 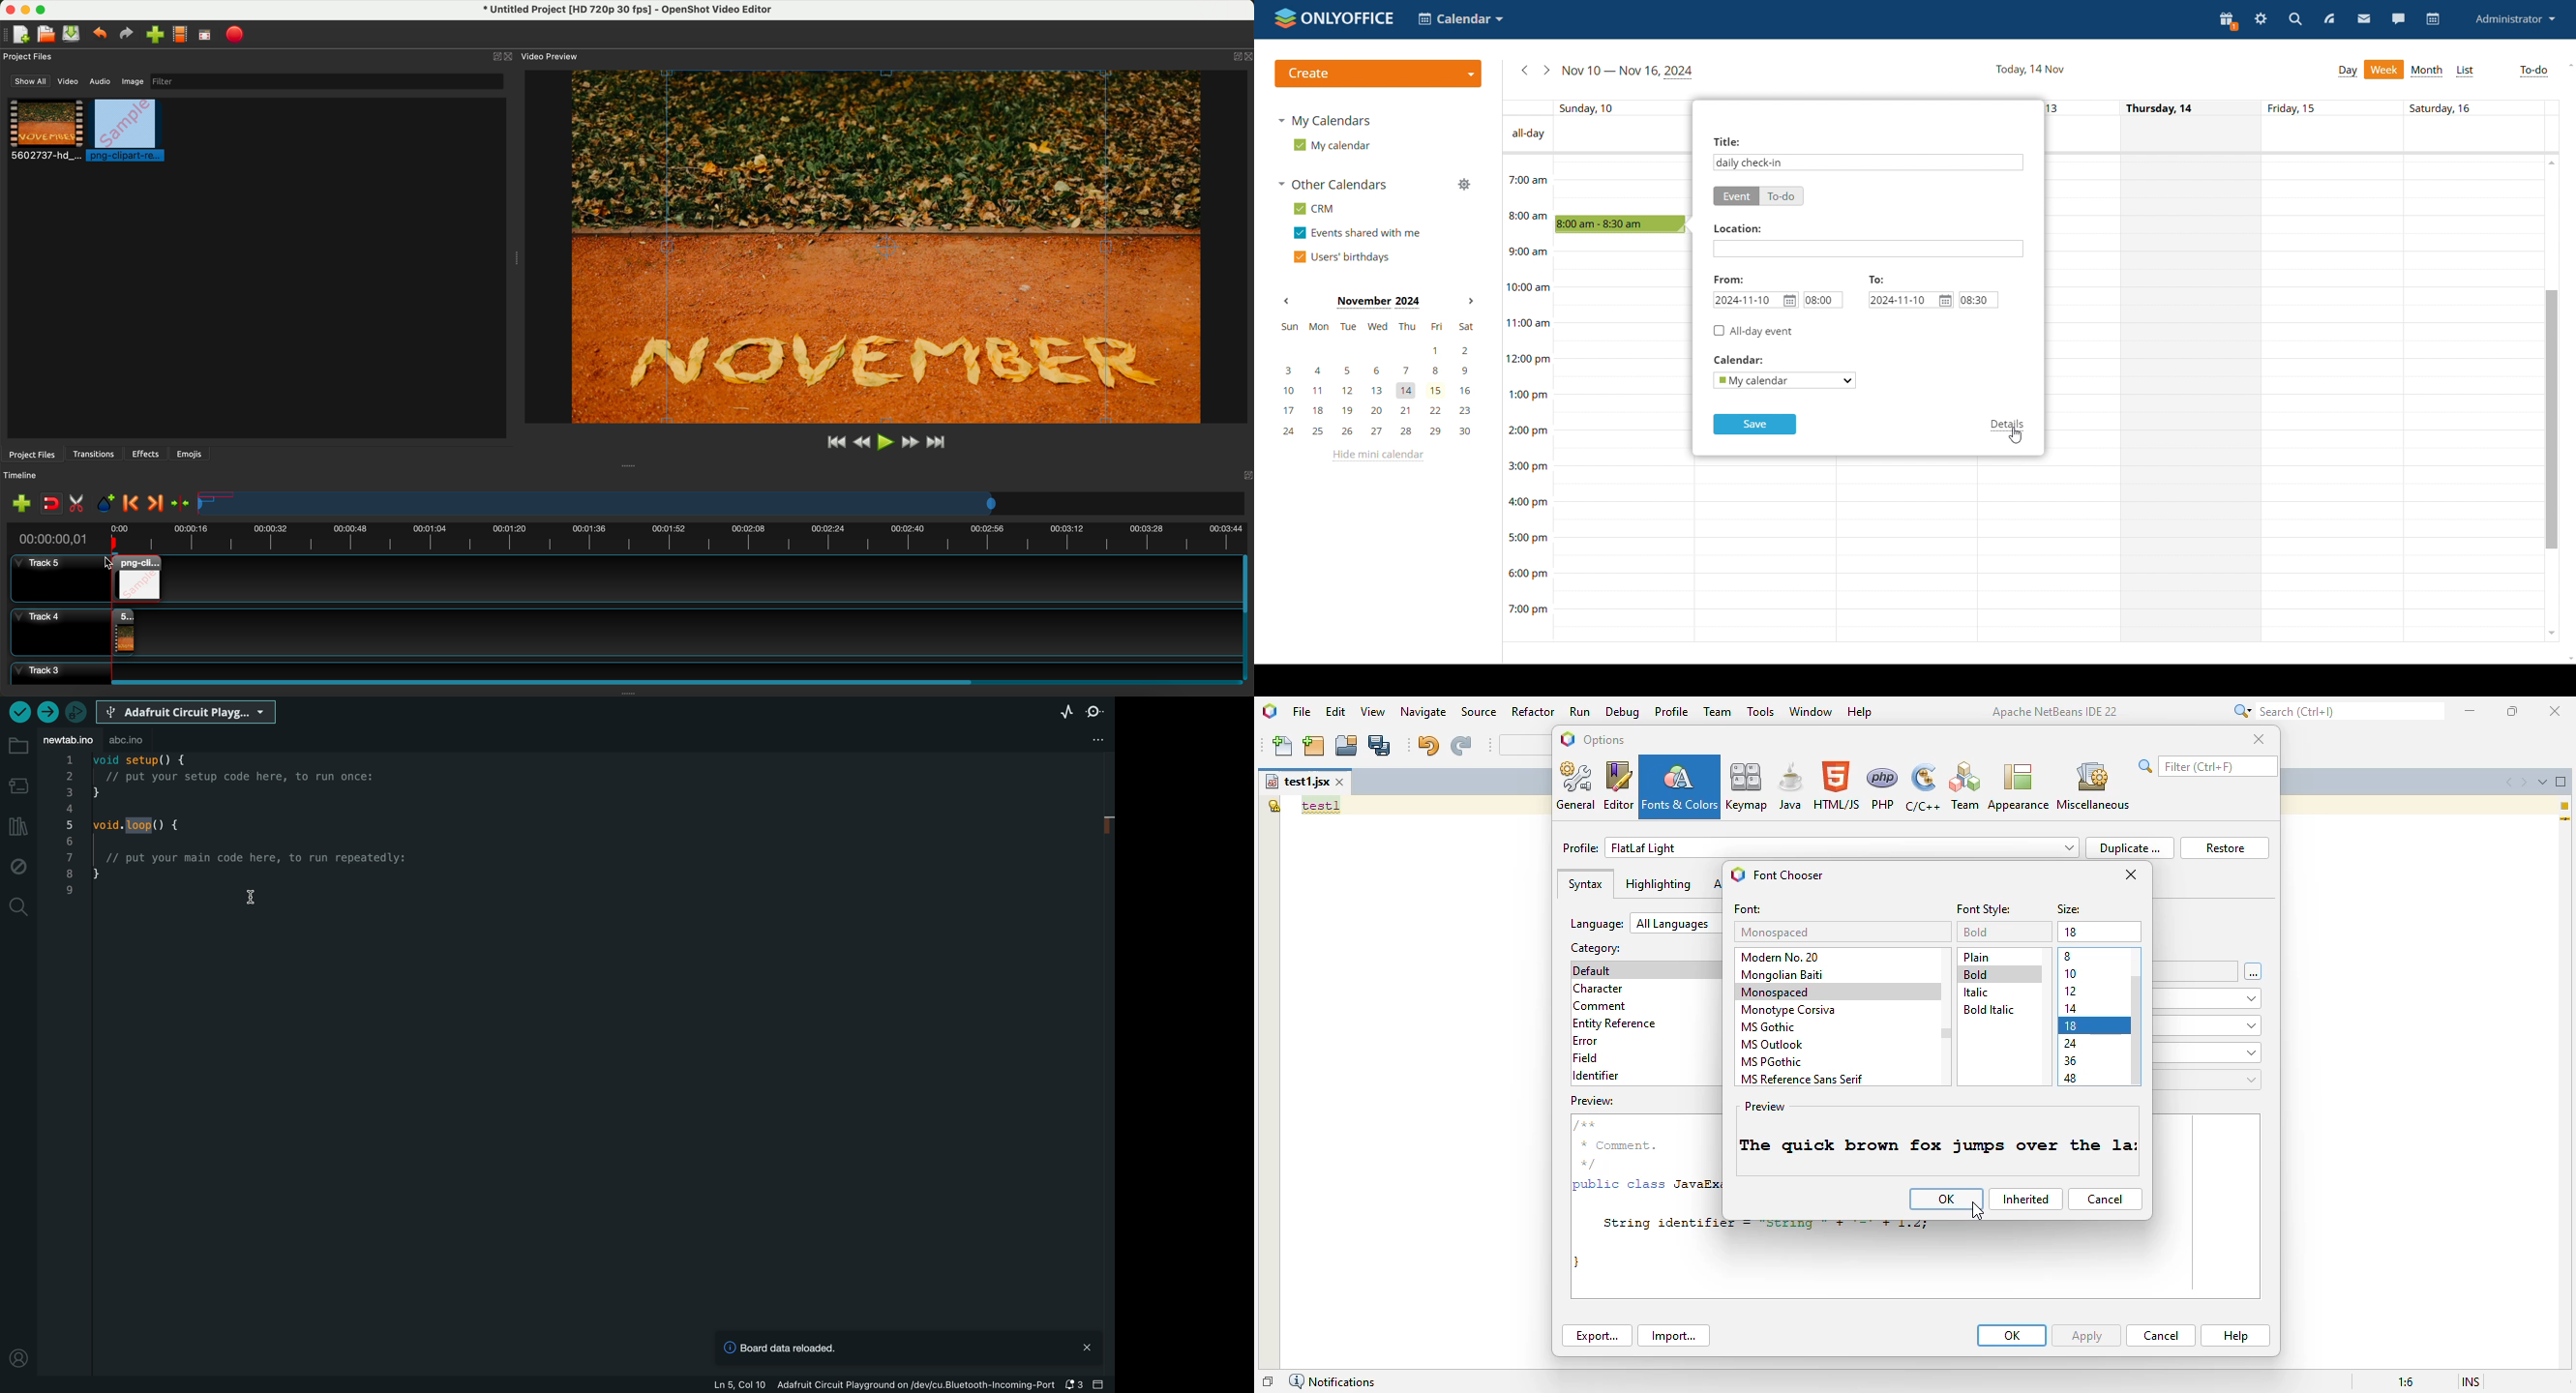 What do you see at coordinates (79, 505) in the screenshot?
I see `enable razor` at bounding box center [79, 505].